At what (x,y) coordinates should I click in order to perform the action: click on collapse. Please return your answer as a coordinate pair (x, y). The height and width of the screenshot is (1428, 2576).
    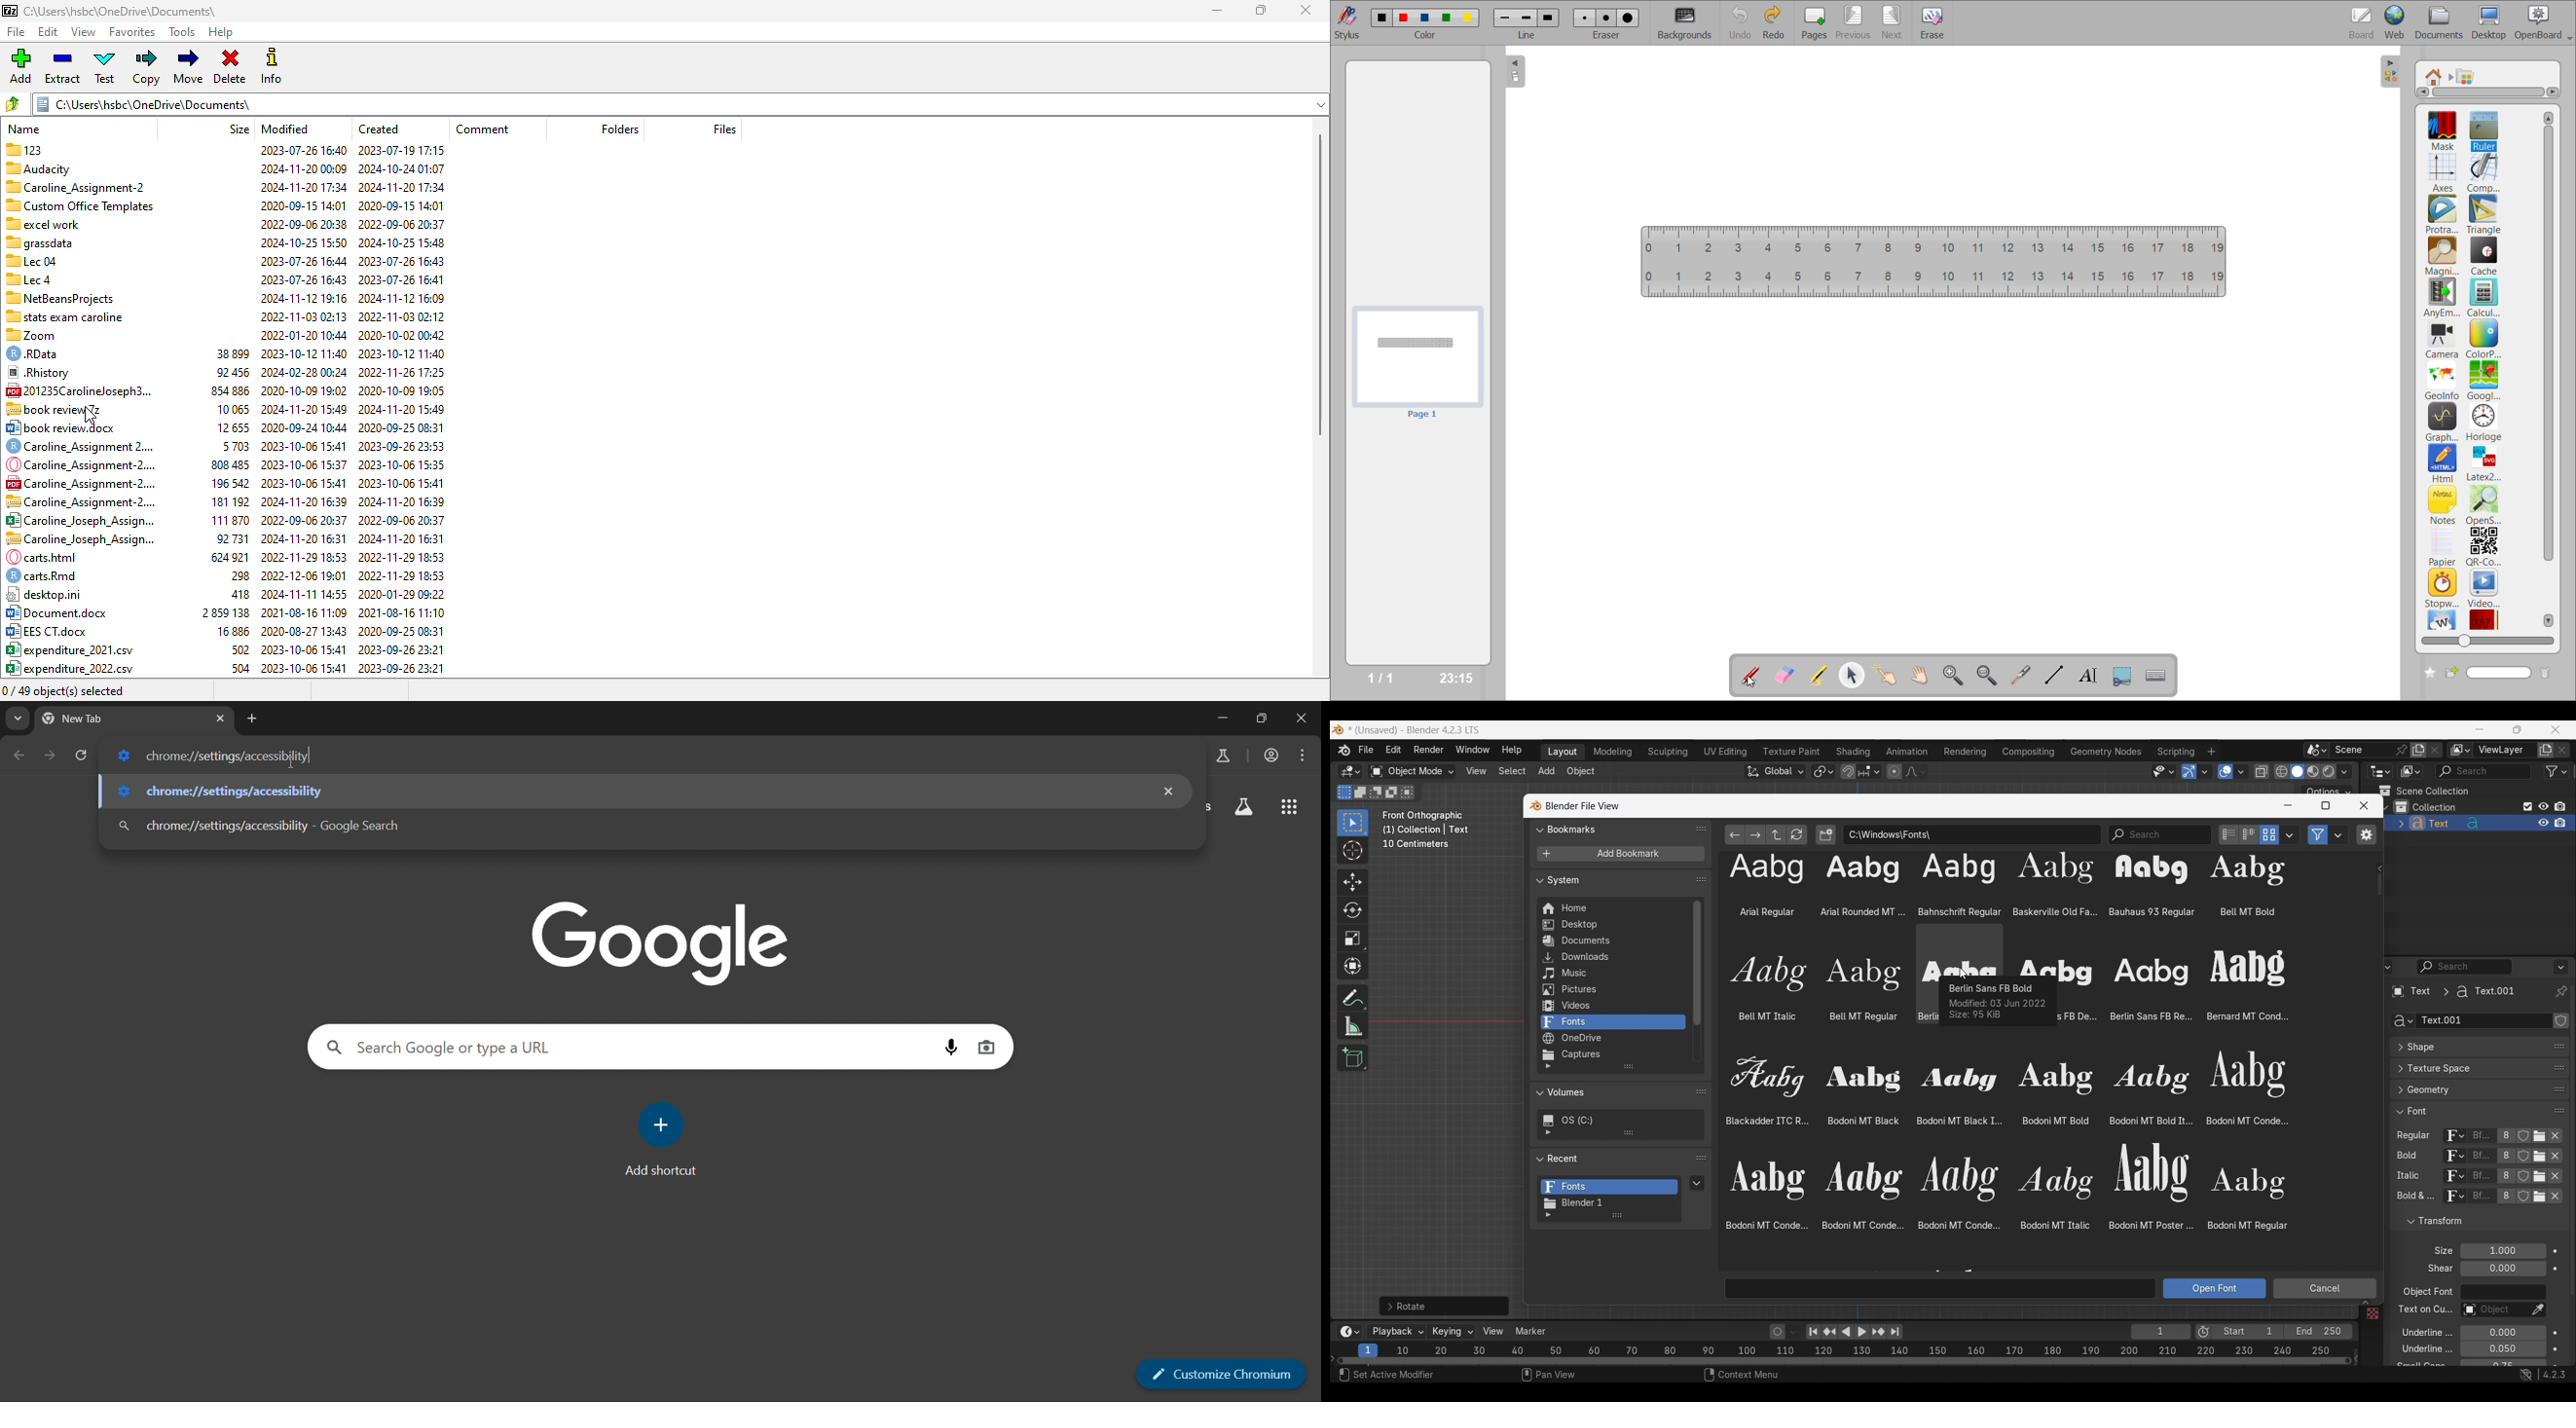
    Looking at the image, I should click on (1516, 73).